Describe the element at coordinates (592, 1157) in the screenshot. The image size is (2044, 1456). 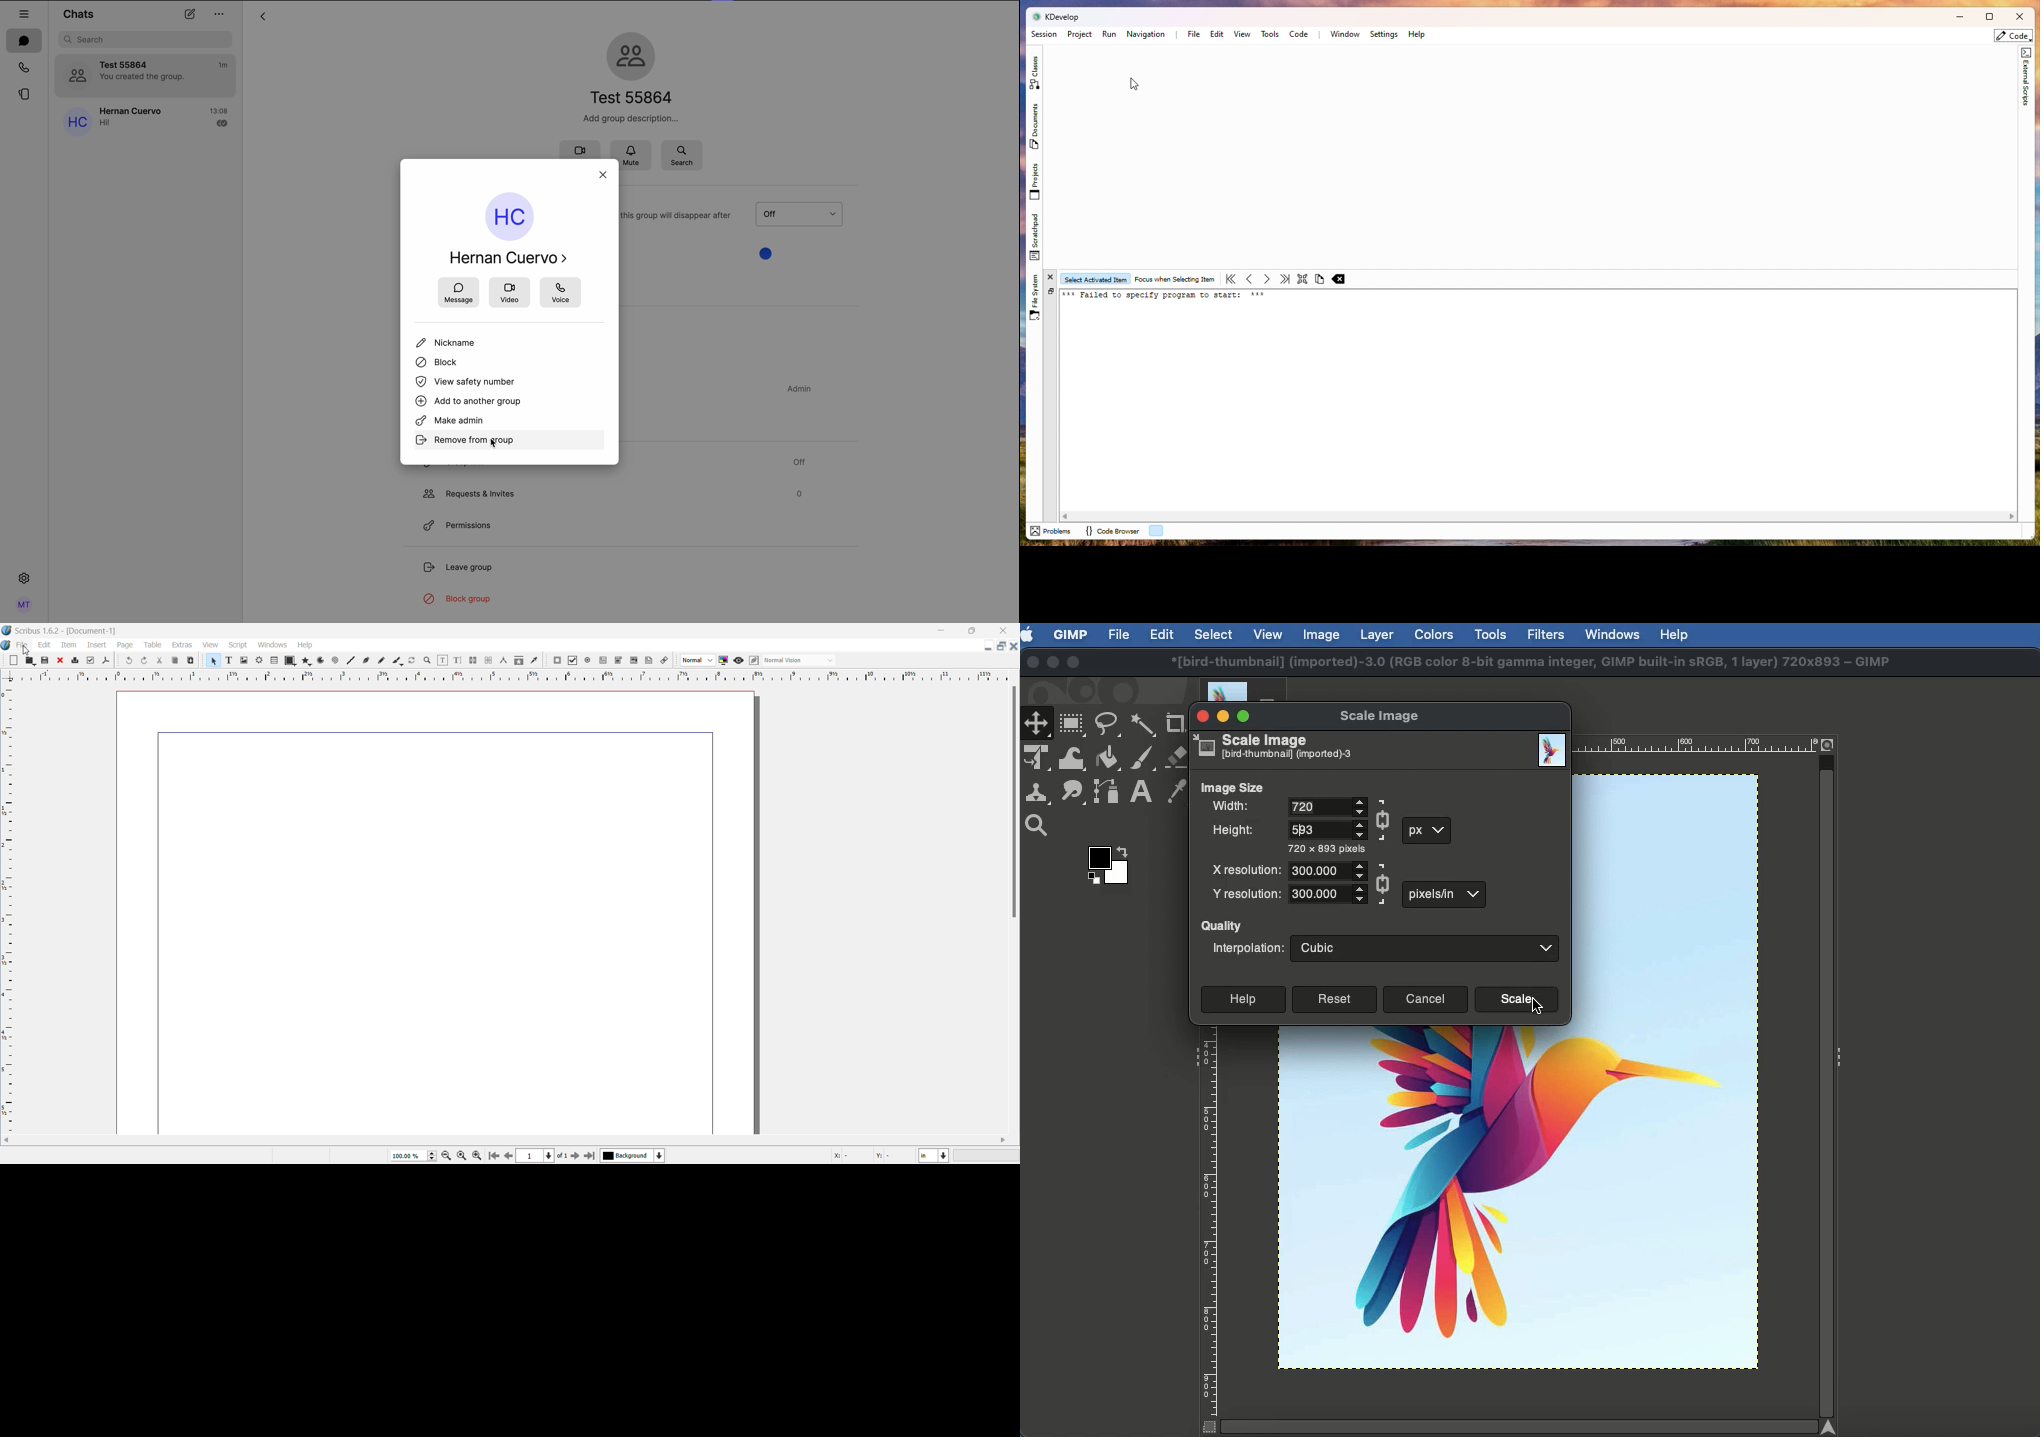
I see `end` at that location.